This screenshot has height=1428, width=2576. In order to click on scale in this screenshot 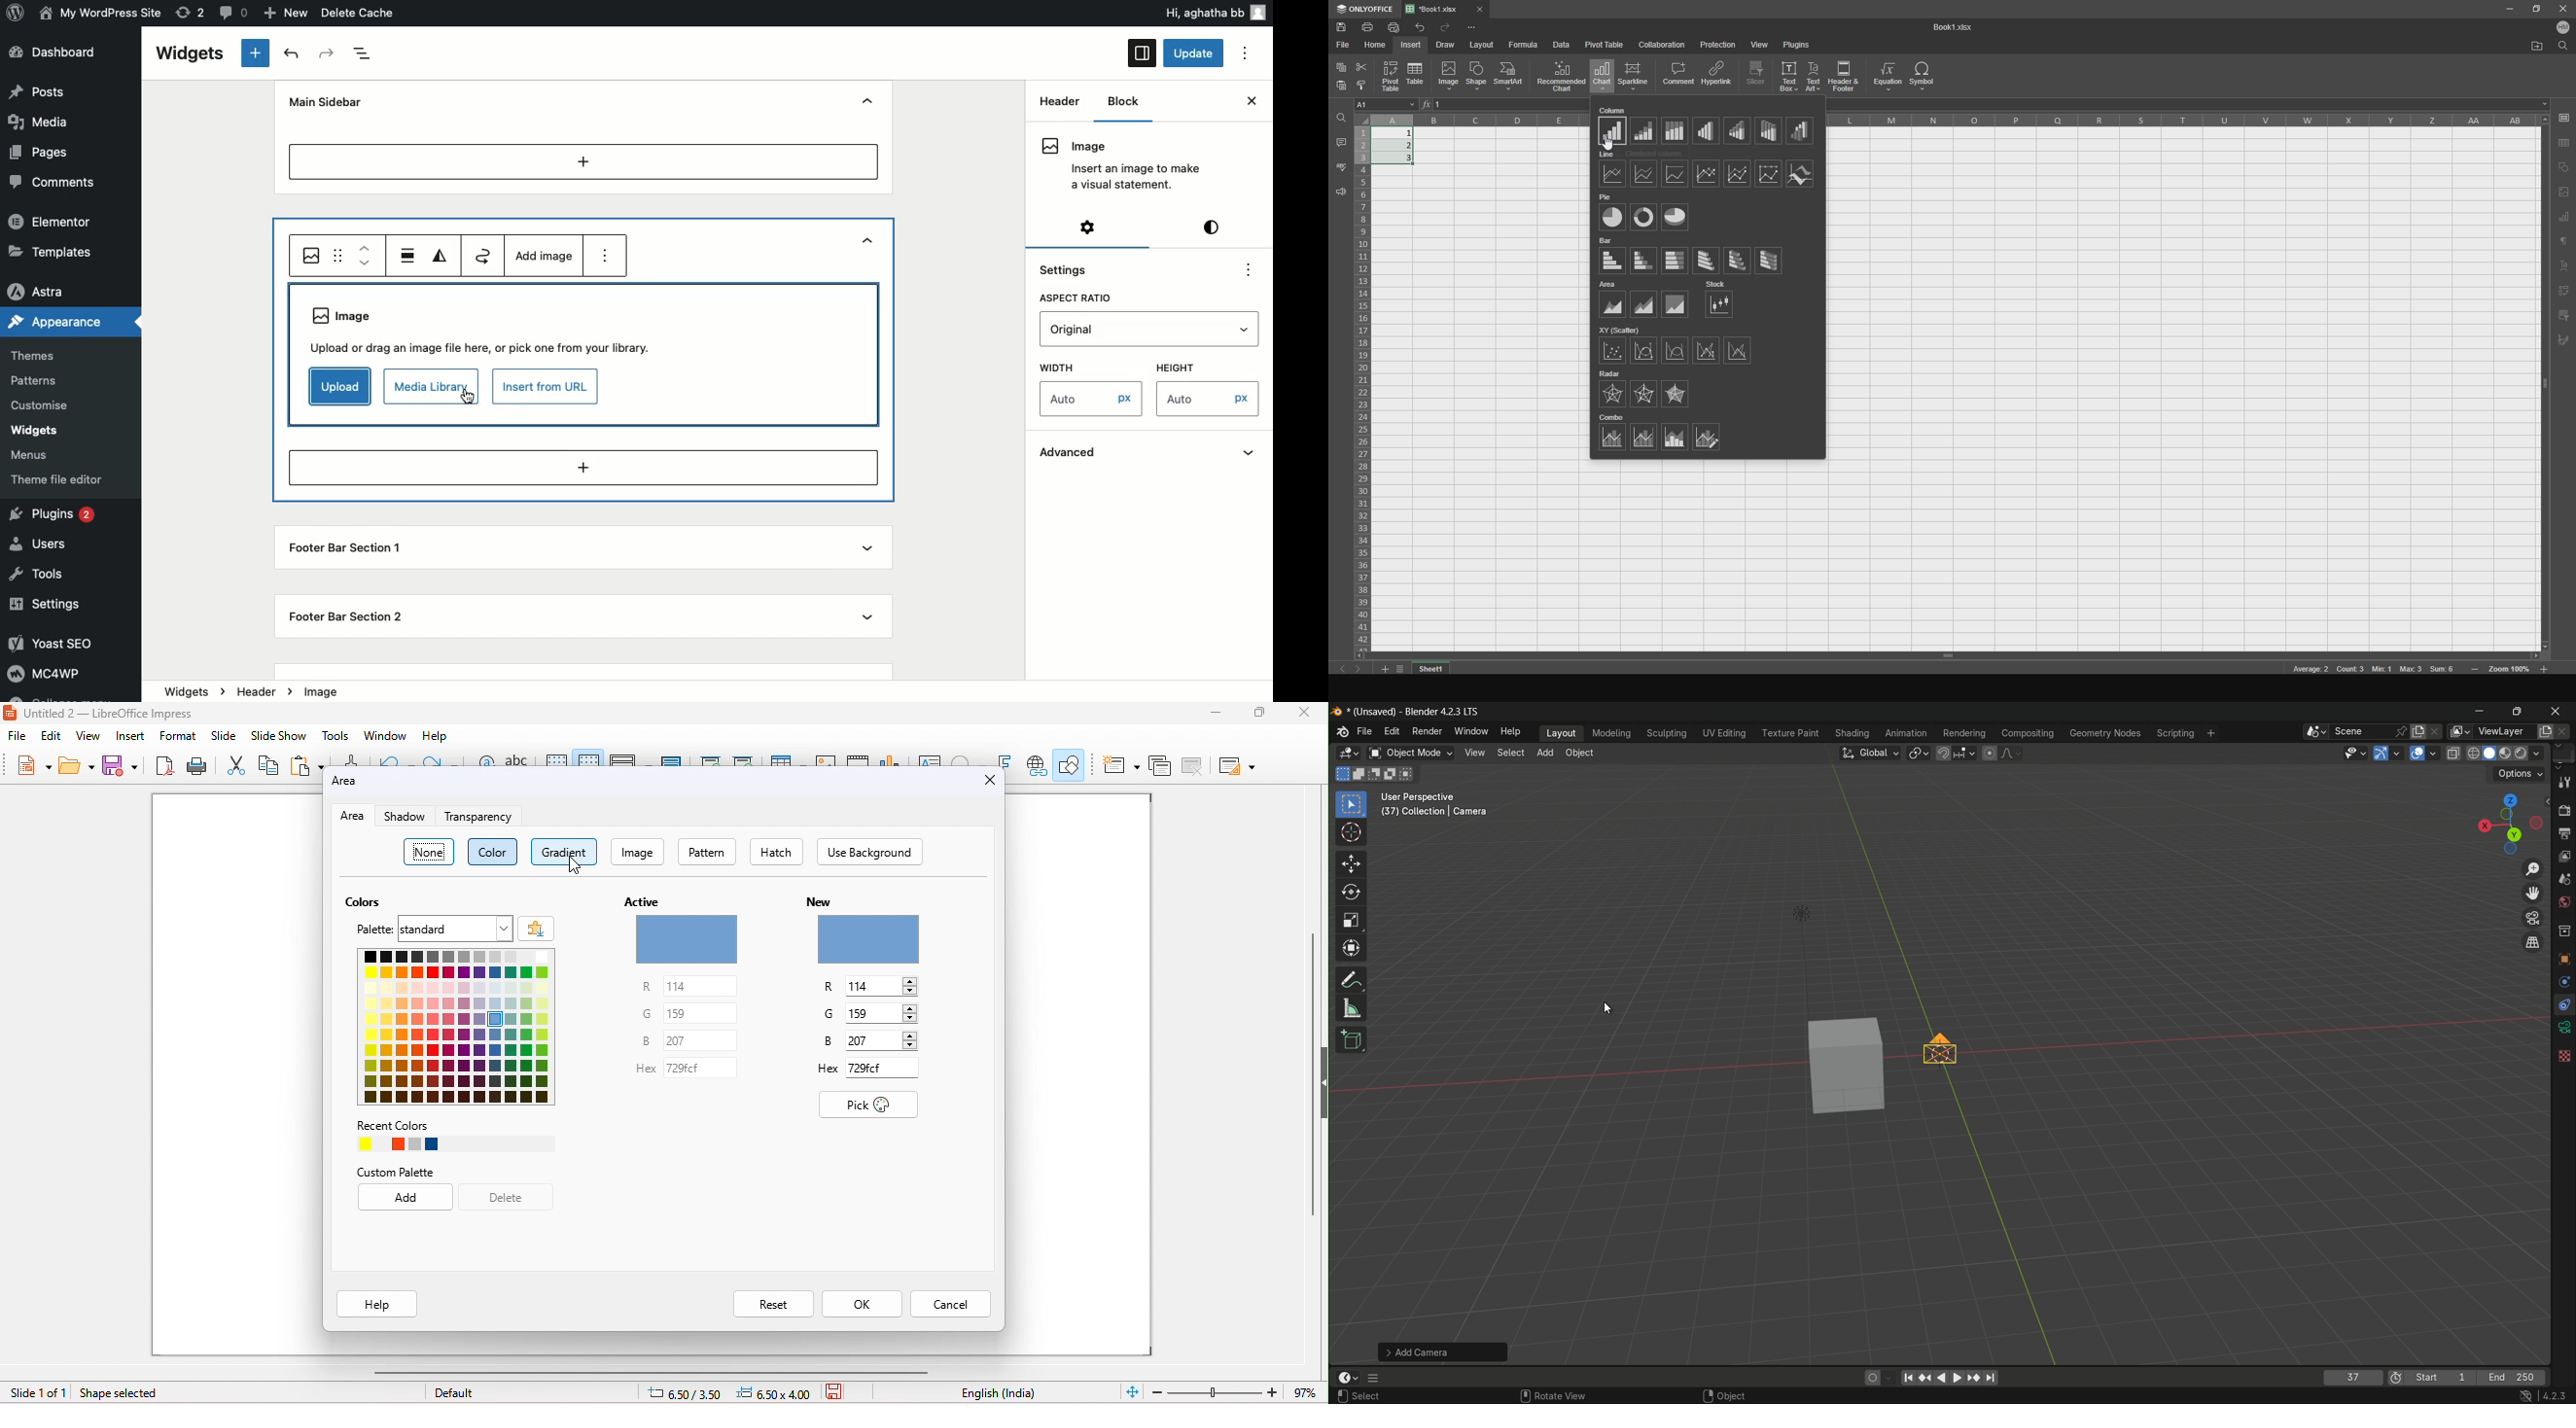, I will do `click(1352, 920)`.